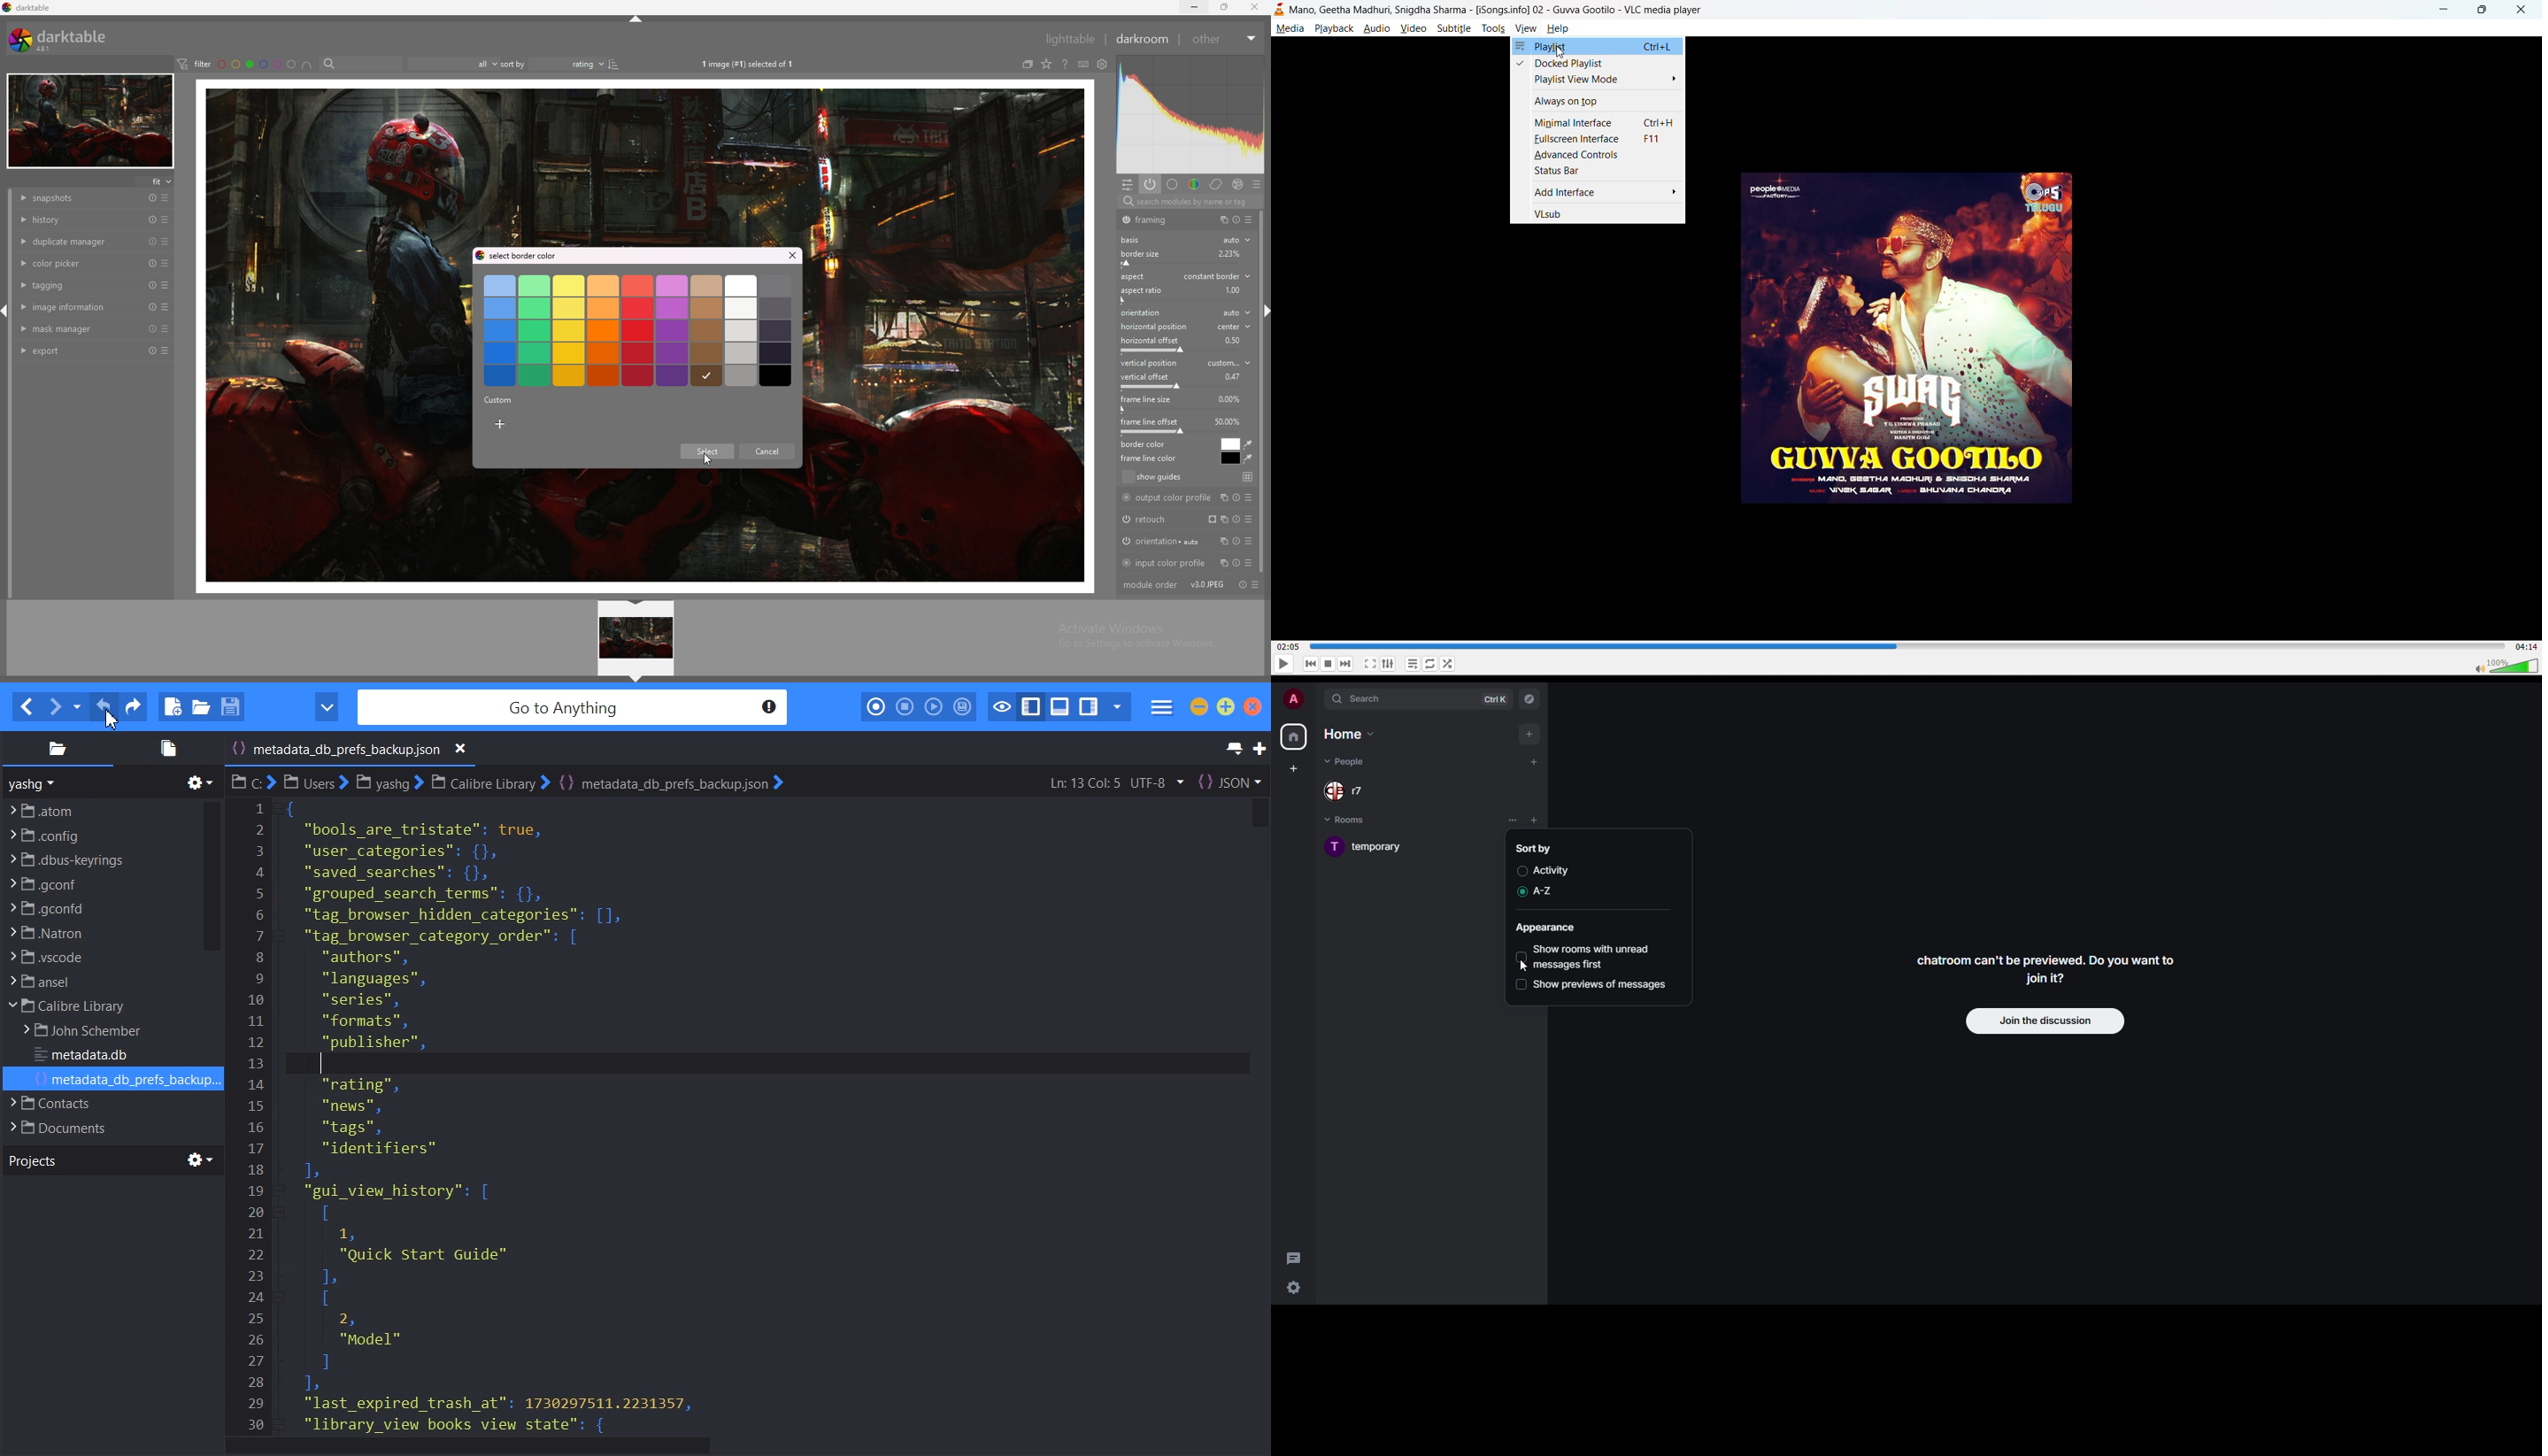  Describe the element at coordinates (90, 1031) in the screenshot. I see `File` at that location.